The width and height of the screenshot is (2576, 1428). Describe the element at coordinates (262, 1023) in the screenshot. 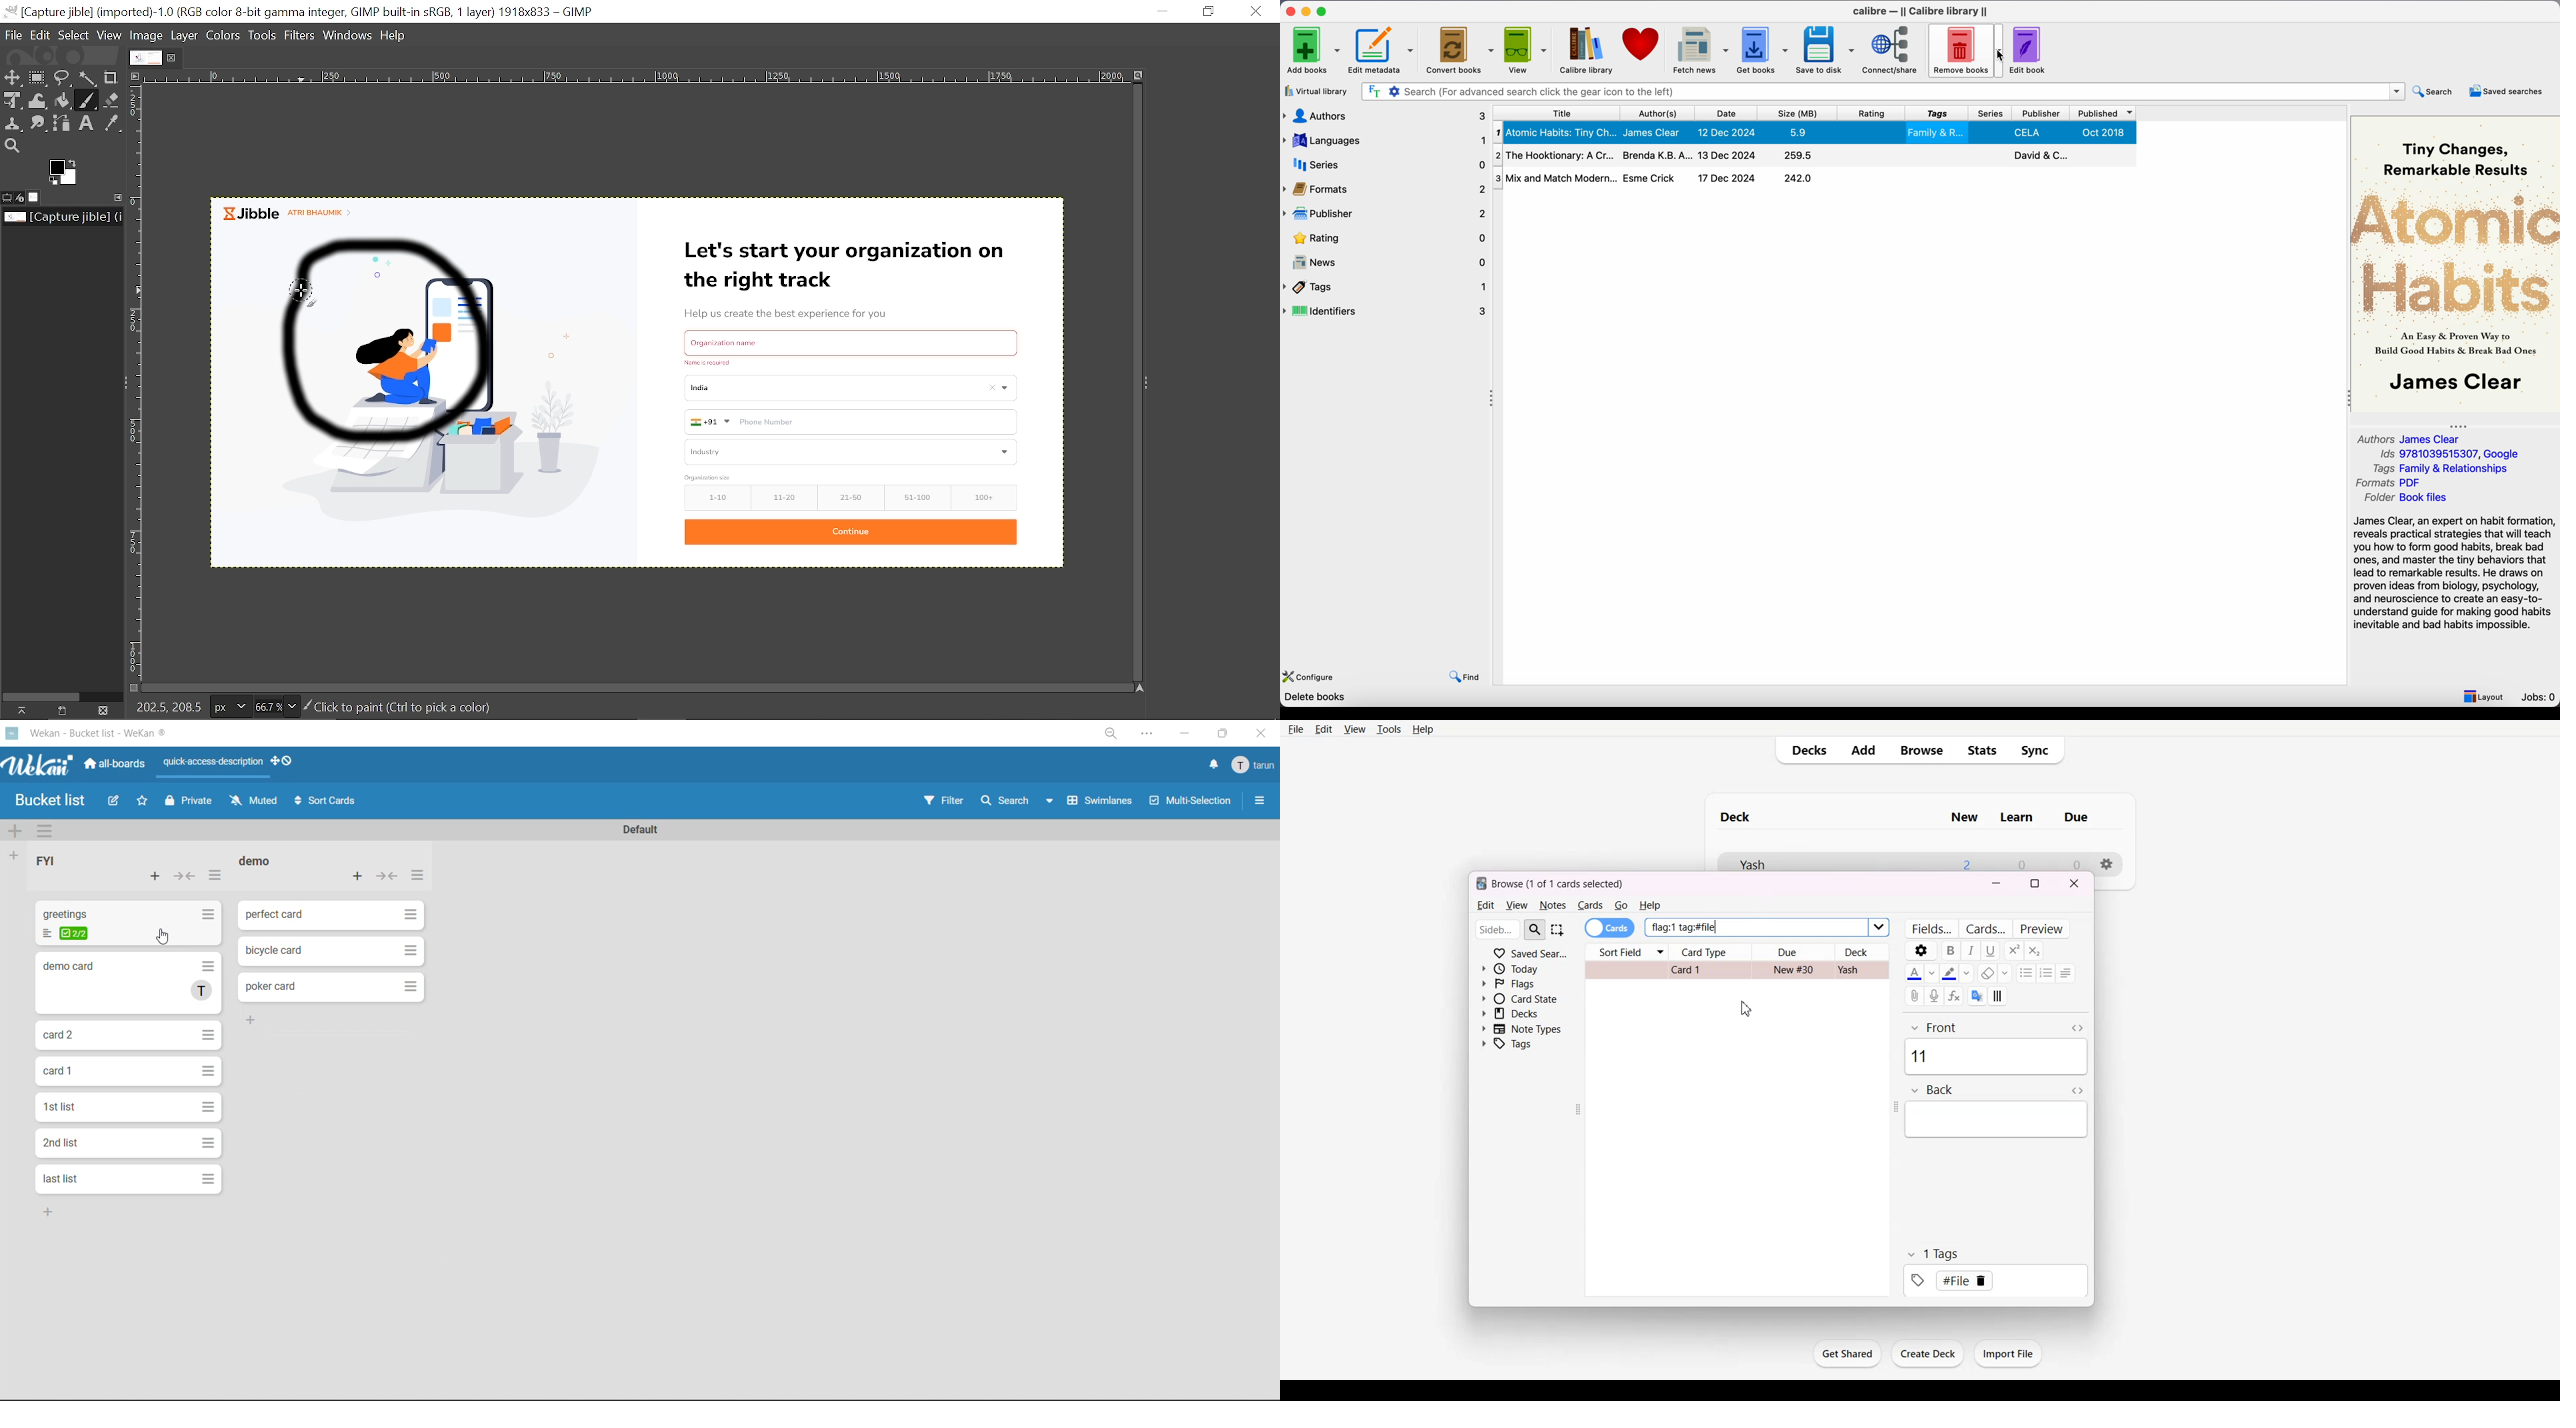

I see `add` at that location.